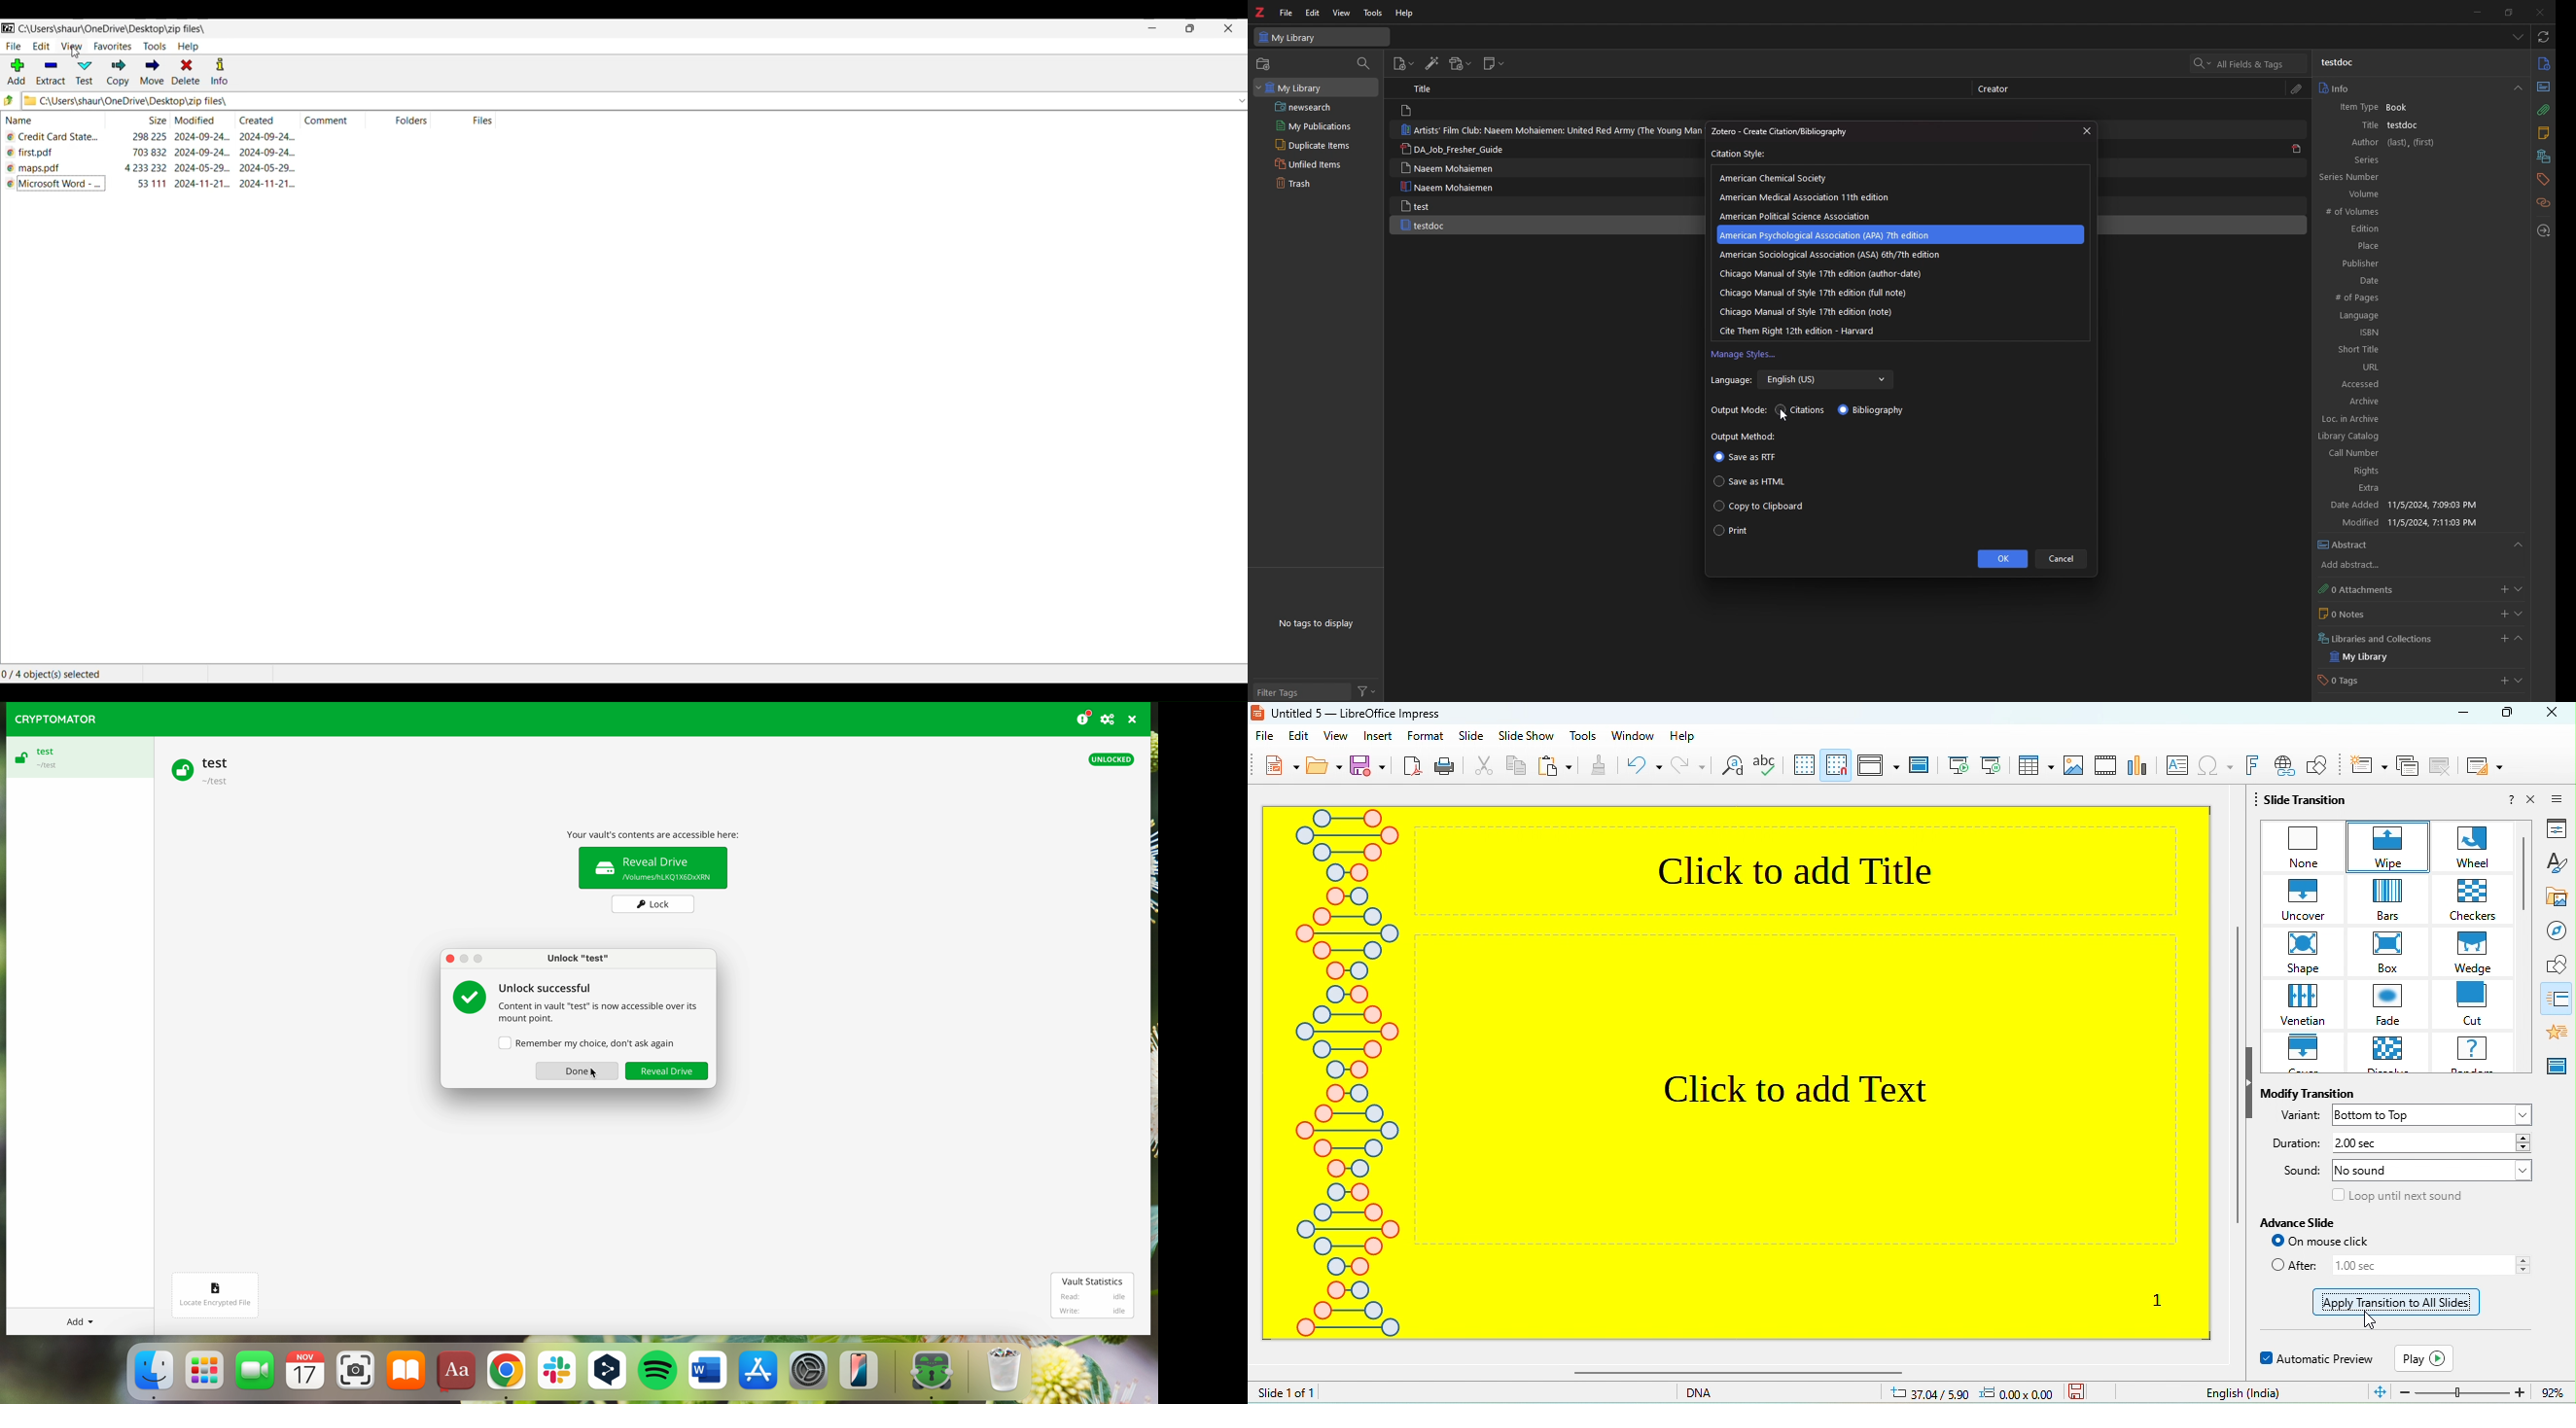 The image size is (2576, 1428). What do you see at coordinates (1633, 739) in the screenshot?
I see `window` at bounding box center [1633, 739].